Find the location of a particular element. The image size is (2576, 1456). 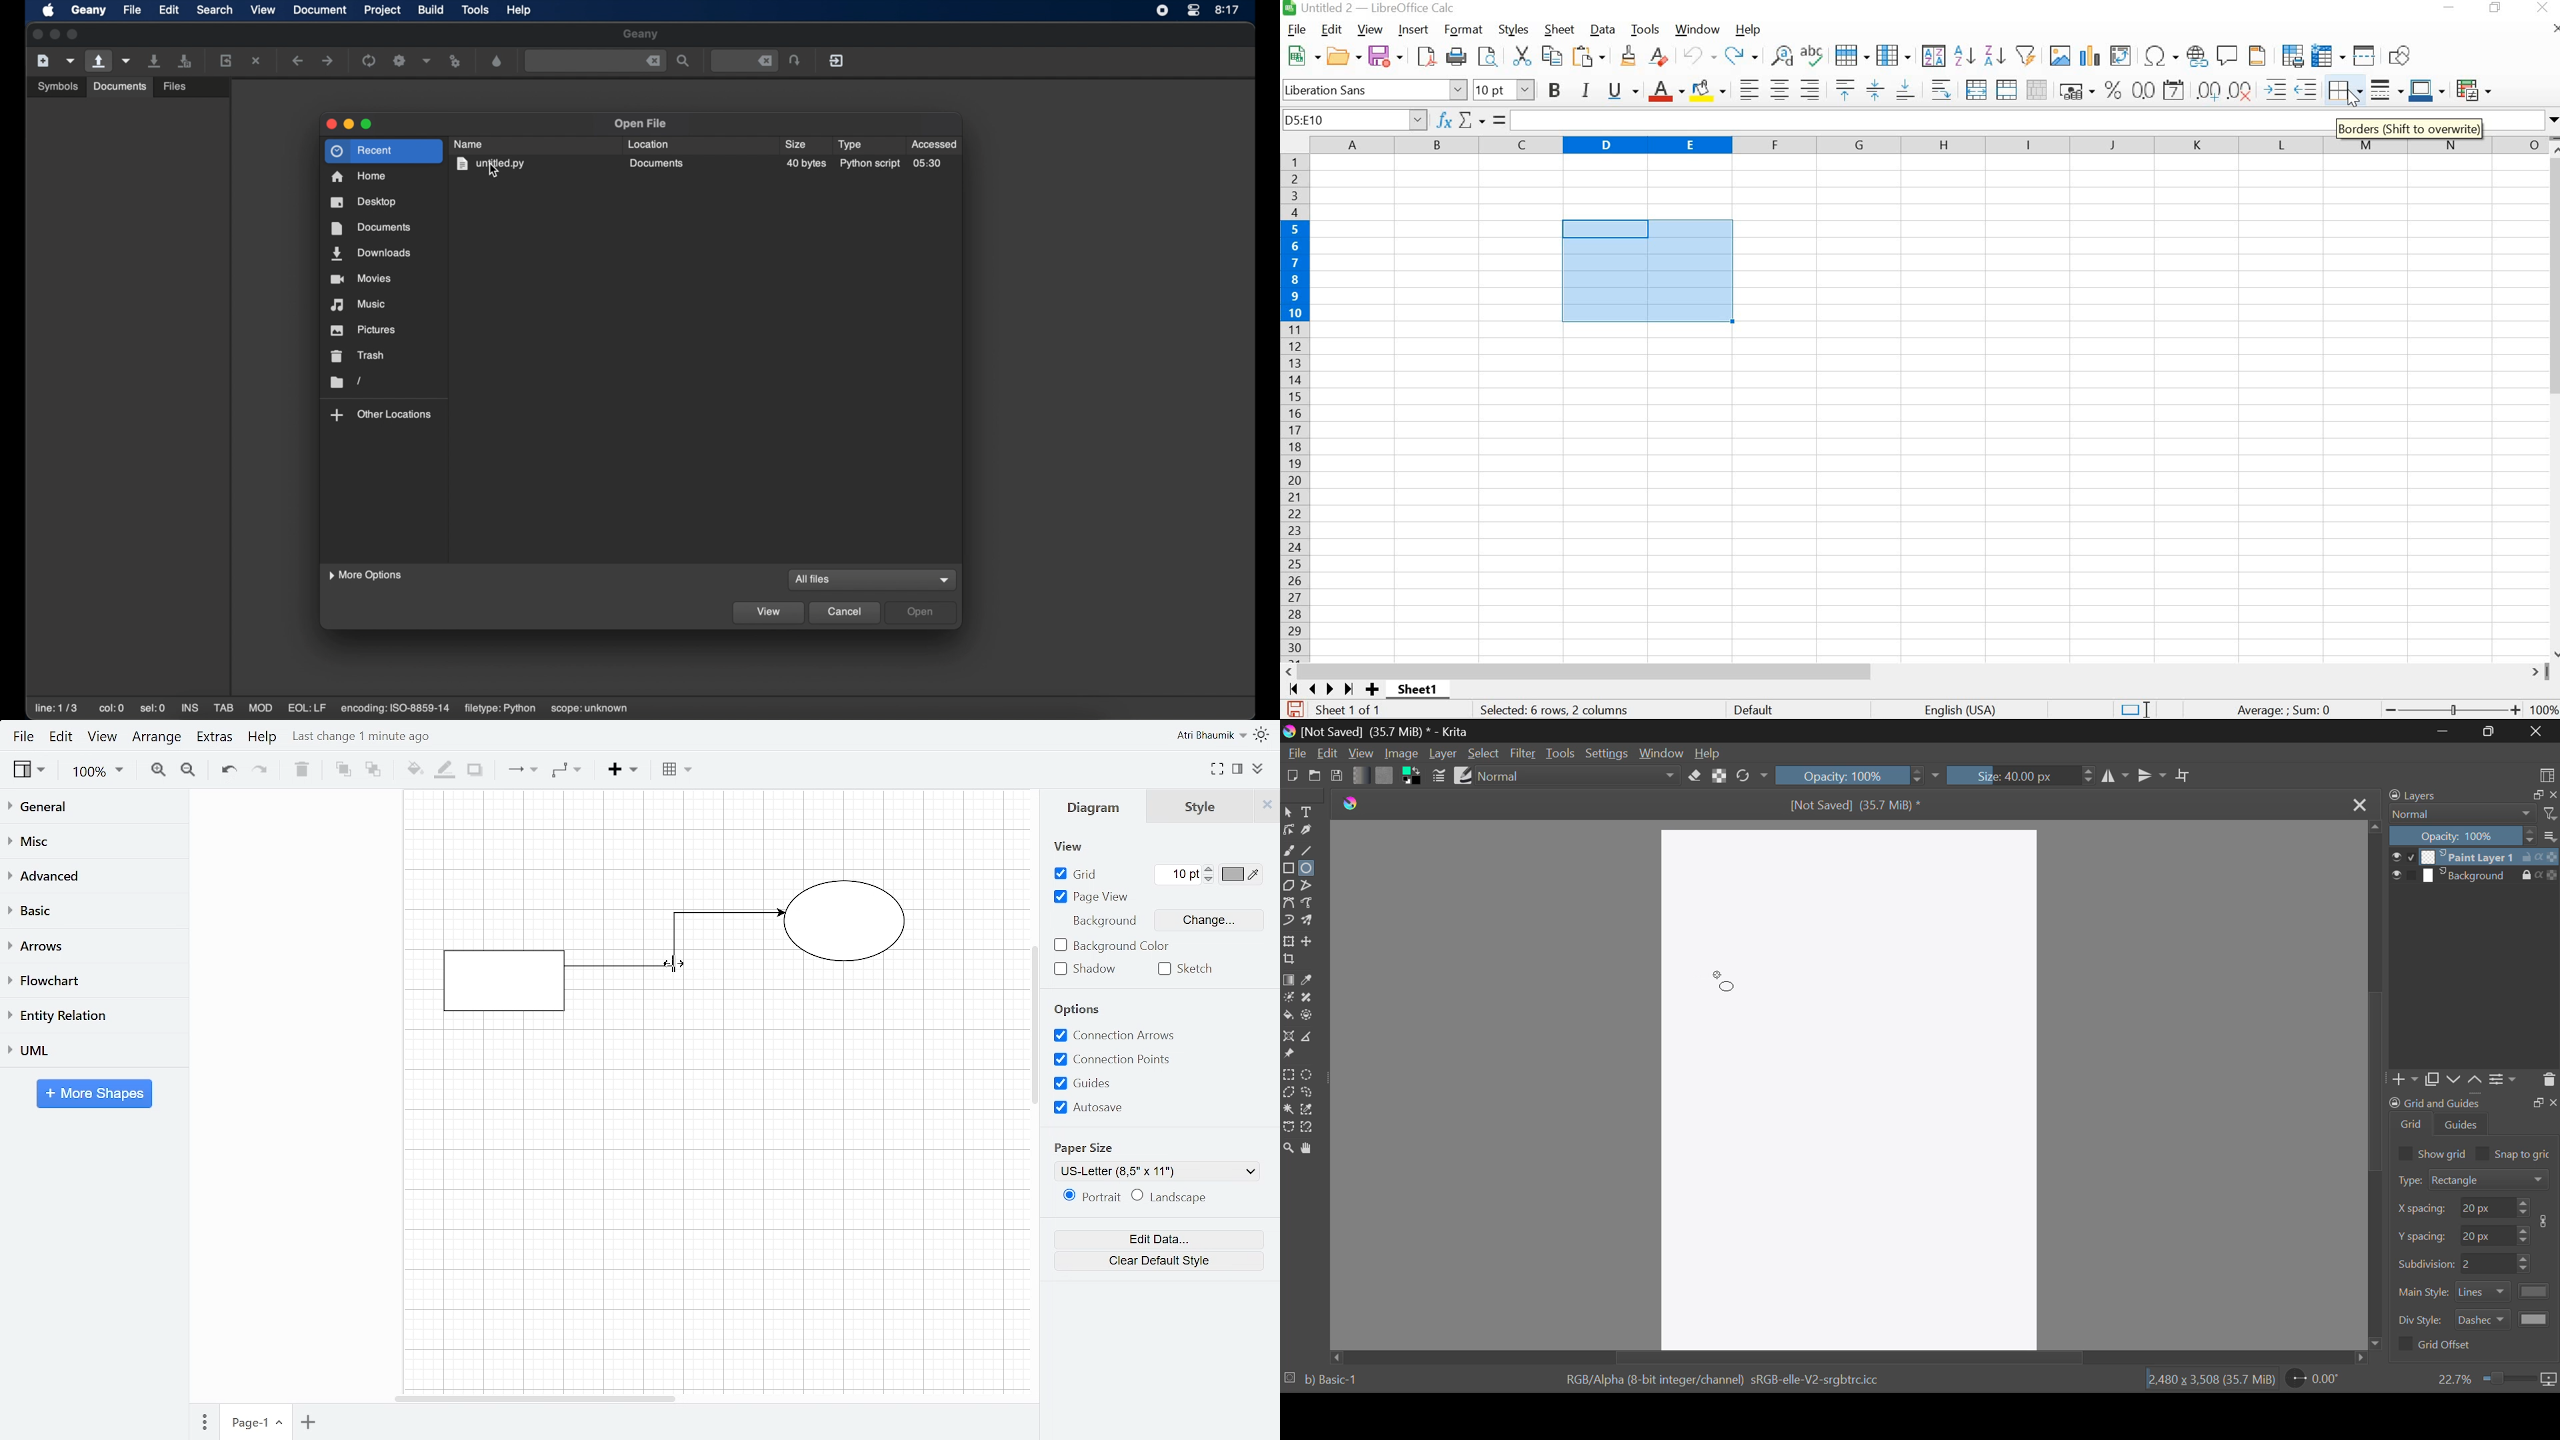

Decrease grid pt is located at coordinates (1210, 878).